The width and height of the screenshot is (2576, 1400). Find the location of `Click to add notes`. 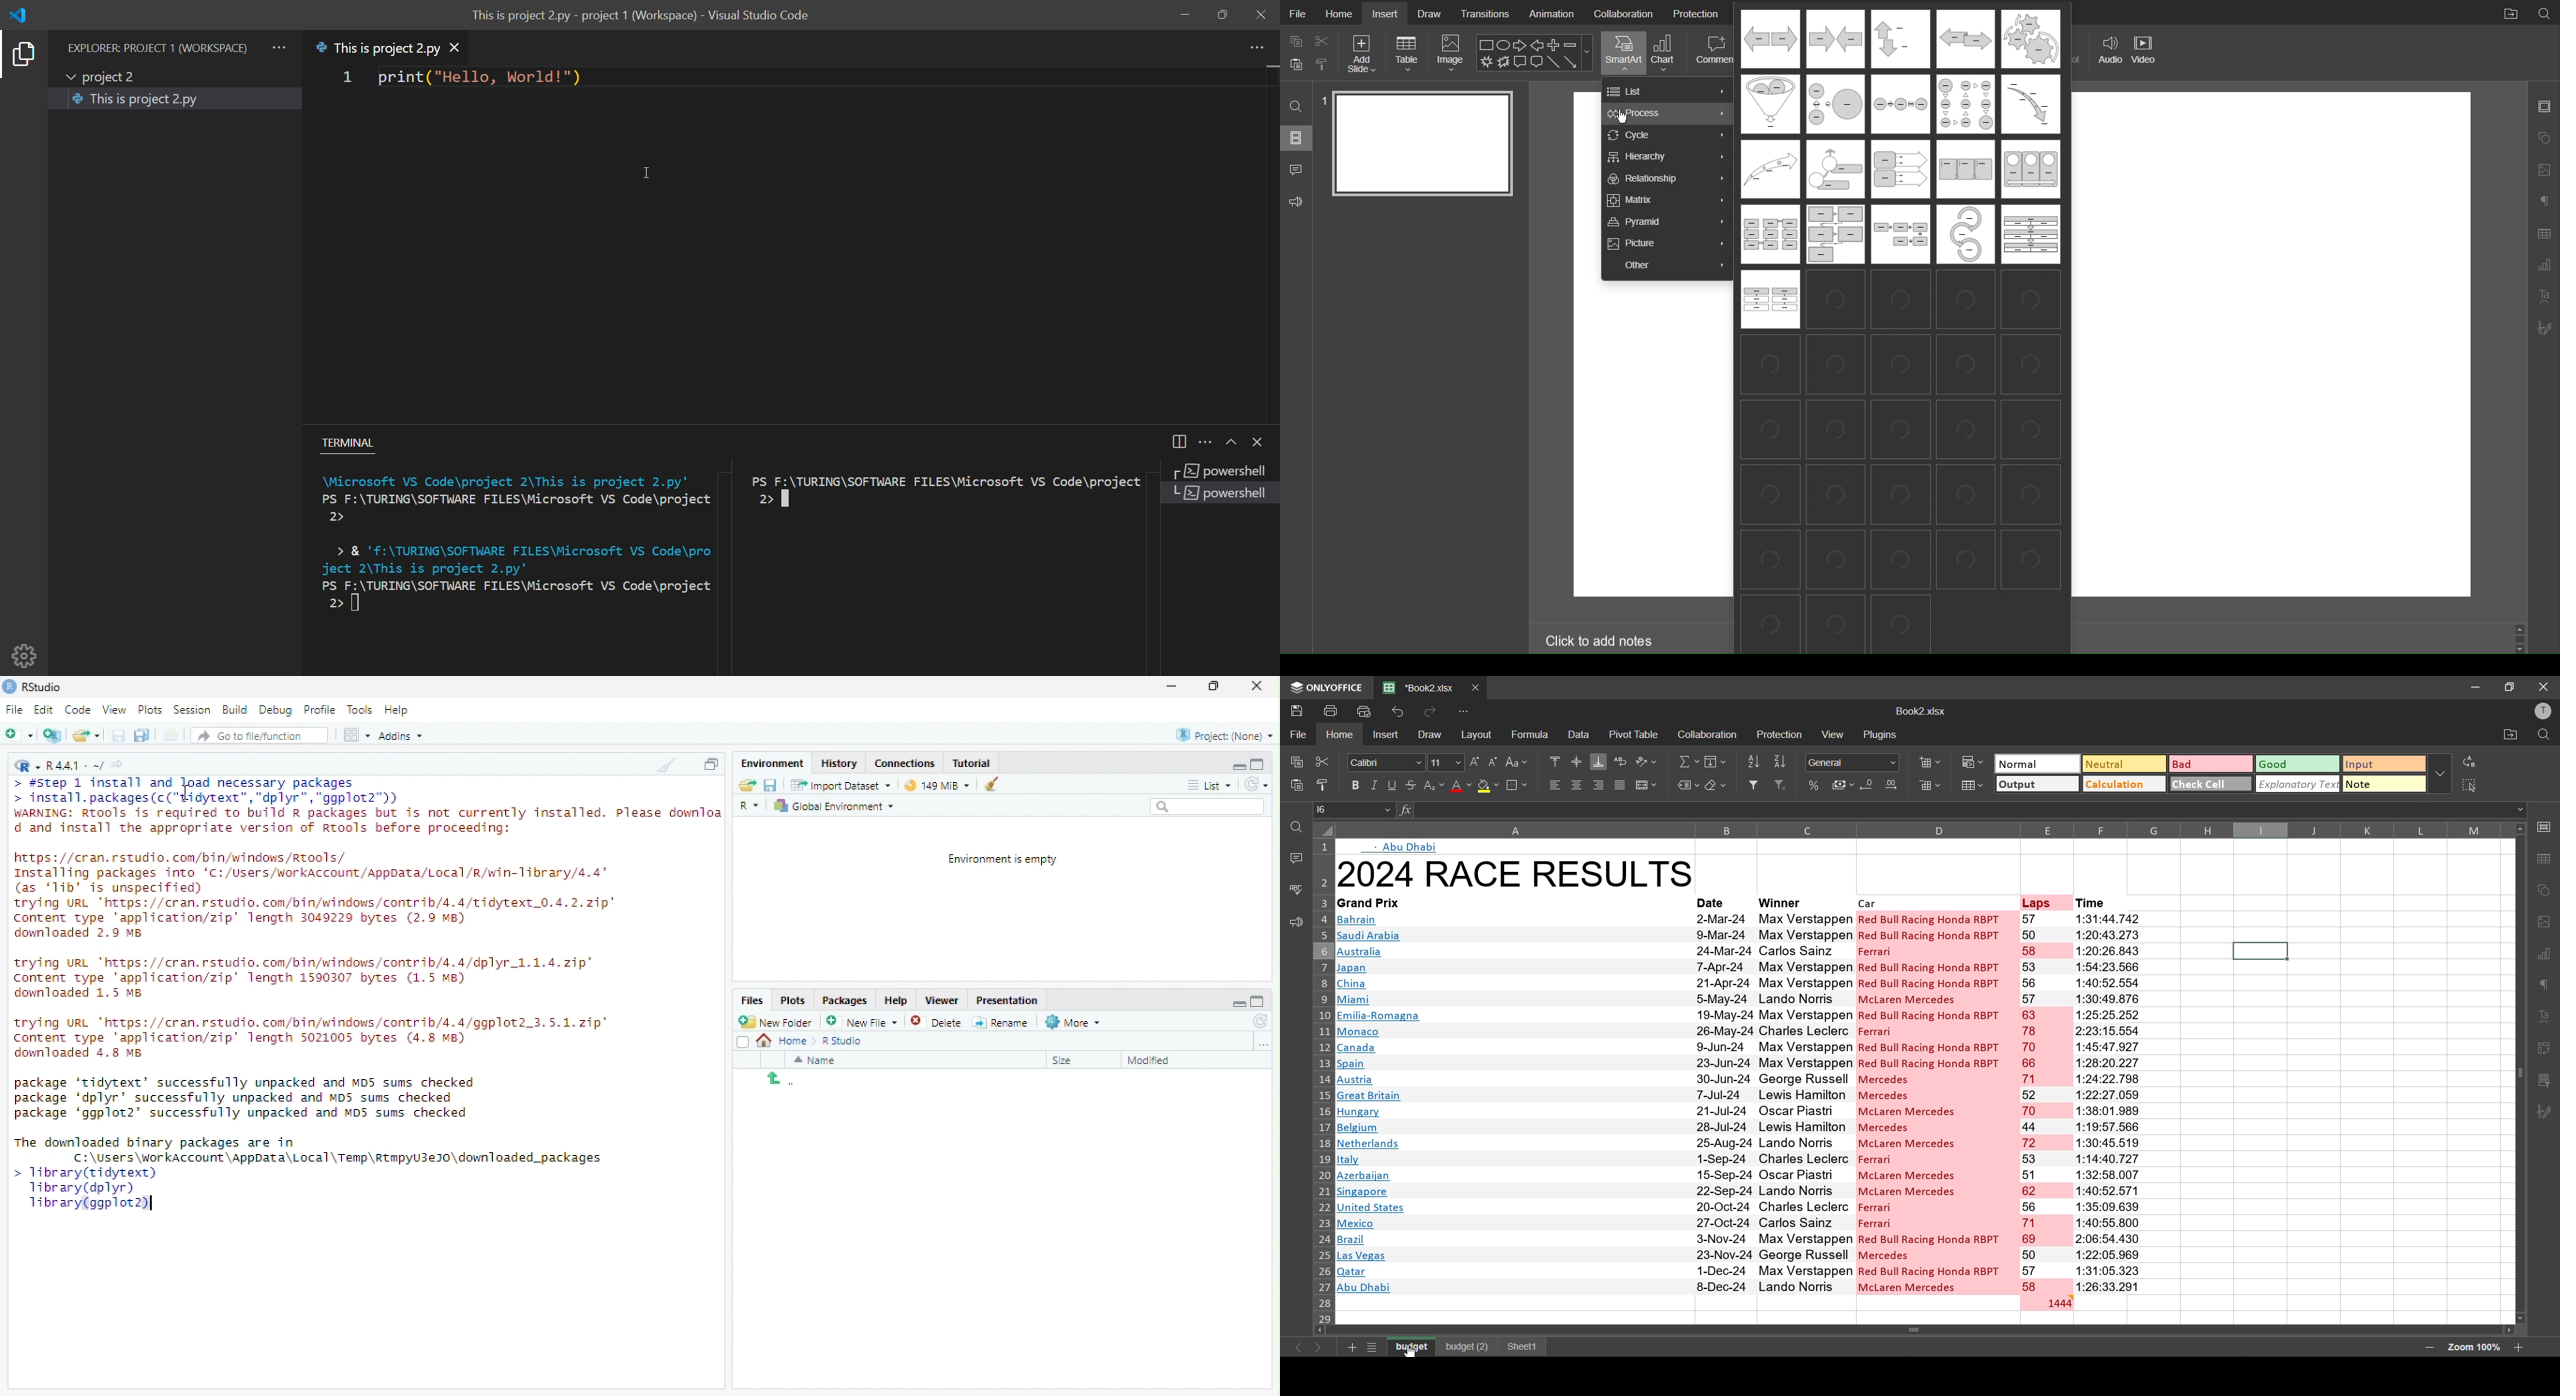

Click to add notes is located at coordinates (1600, 639).